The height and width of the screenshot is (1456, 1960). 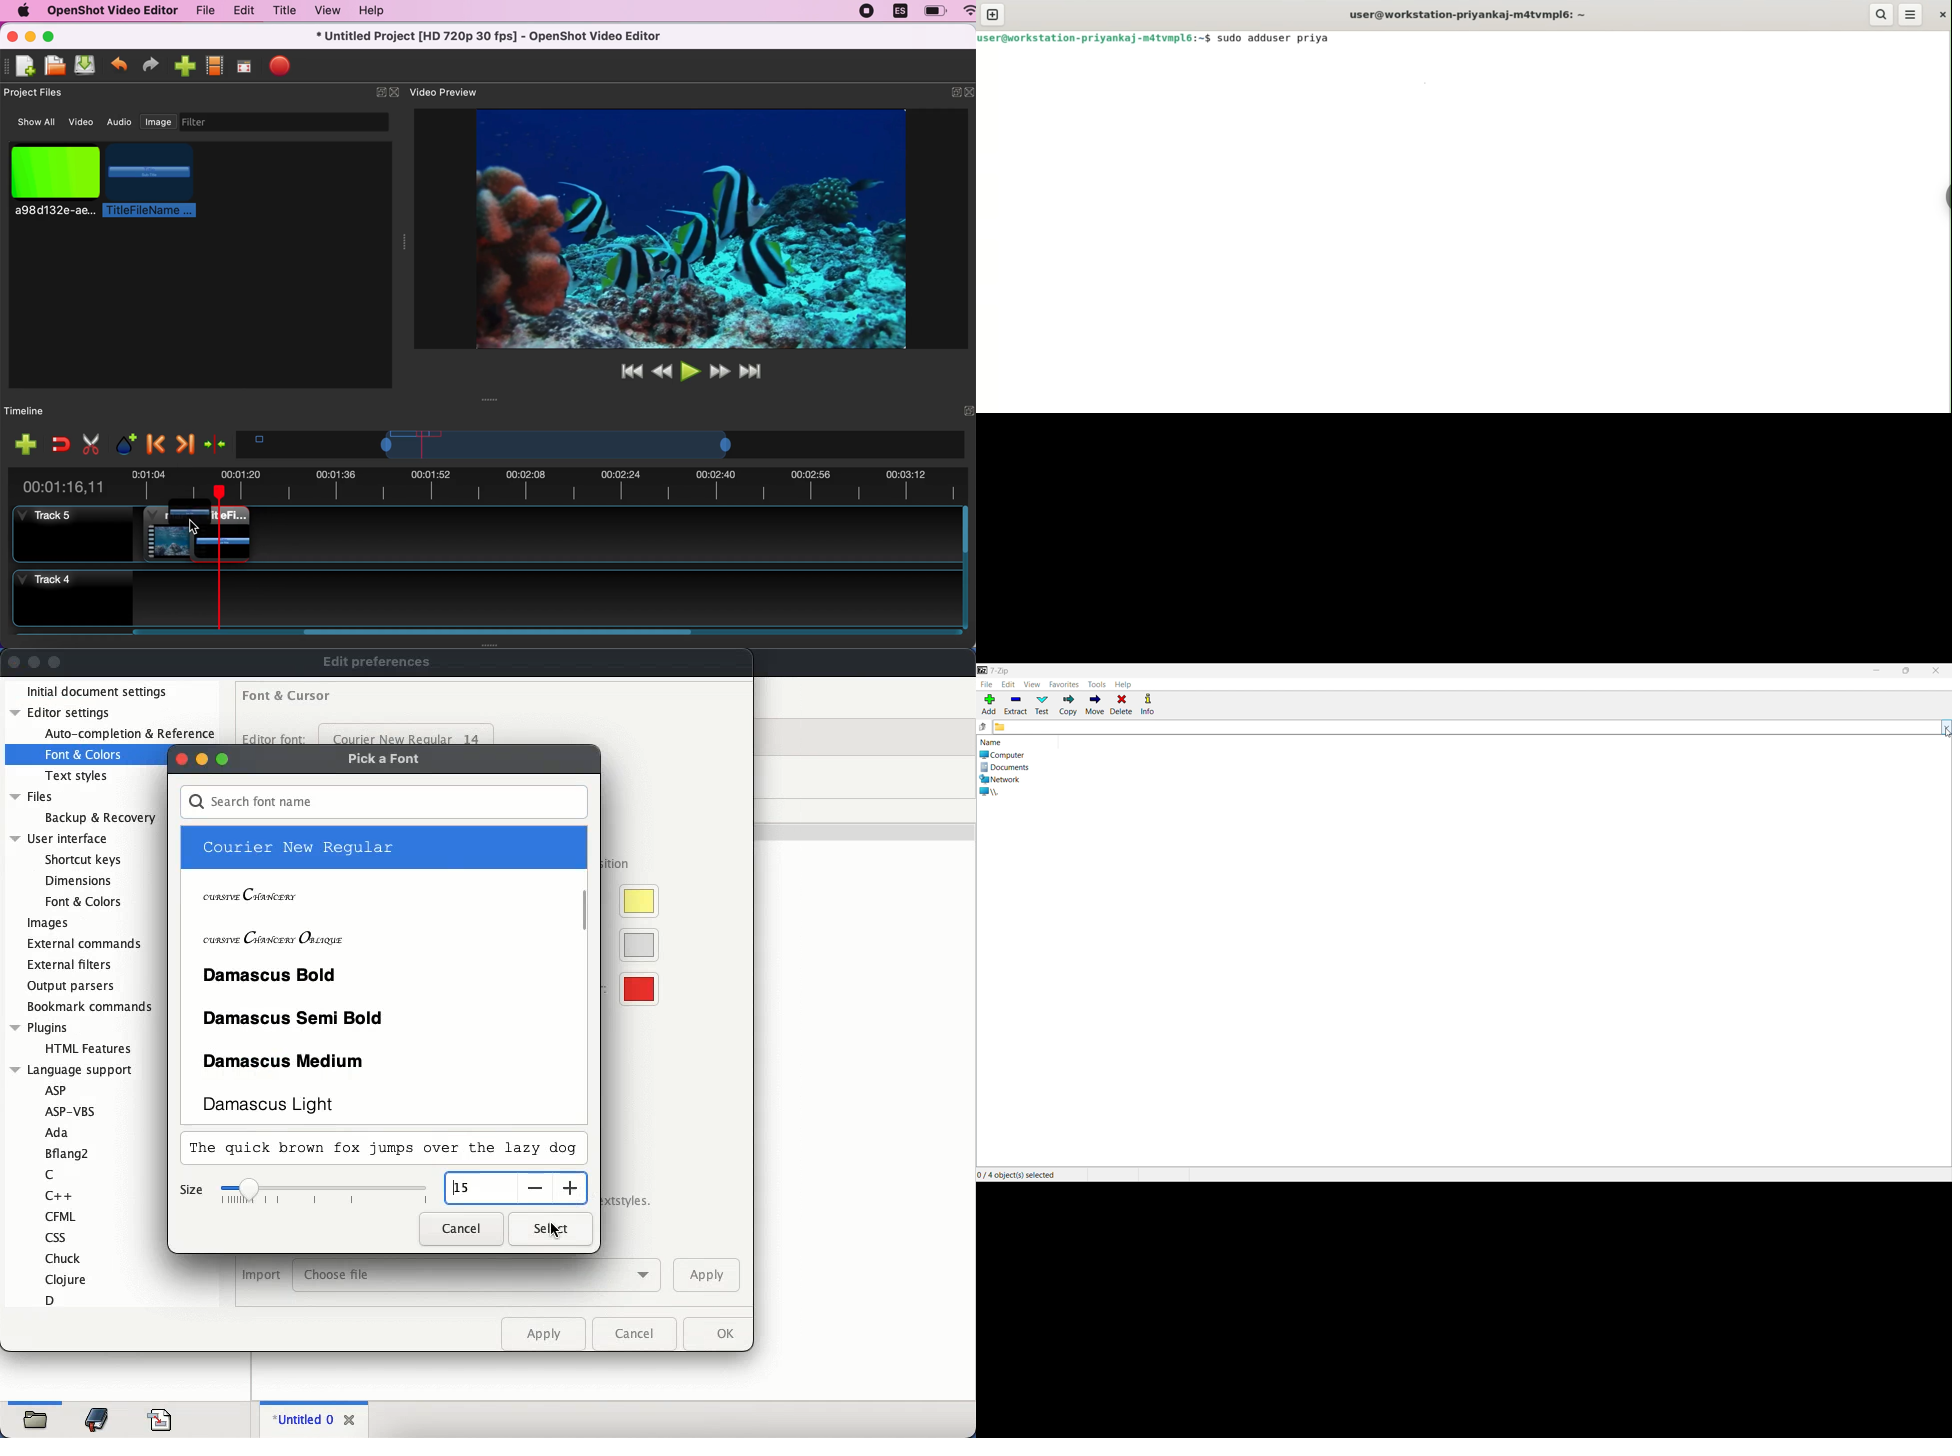 What do you see at coordinates (82, 121) in the screenshot?
I see `video` at bounding box center [82, 121].